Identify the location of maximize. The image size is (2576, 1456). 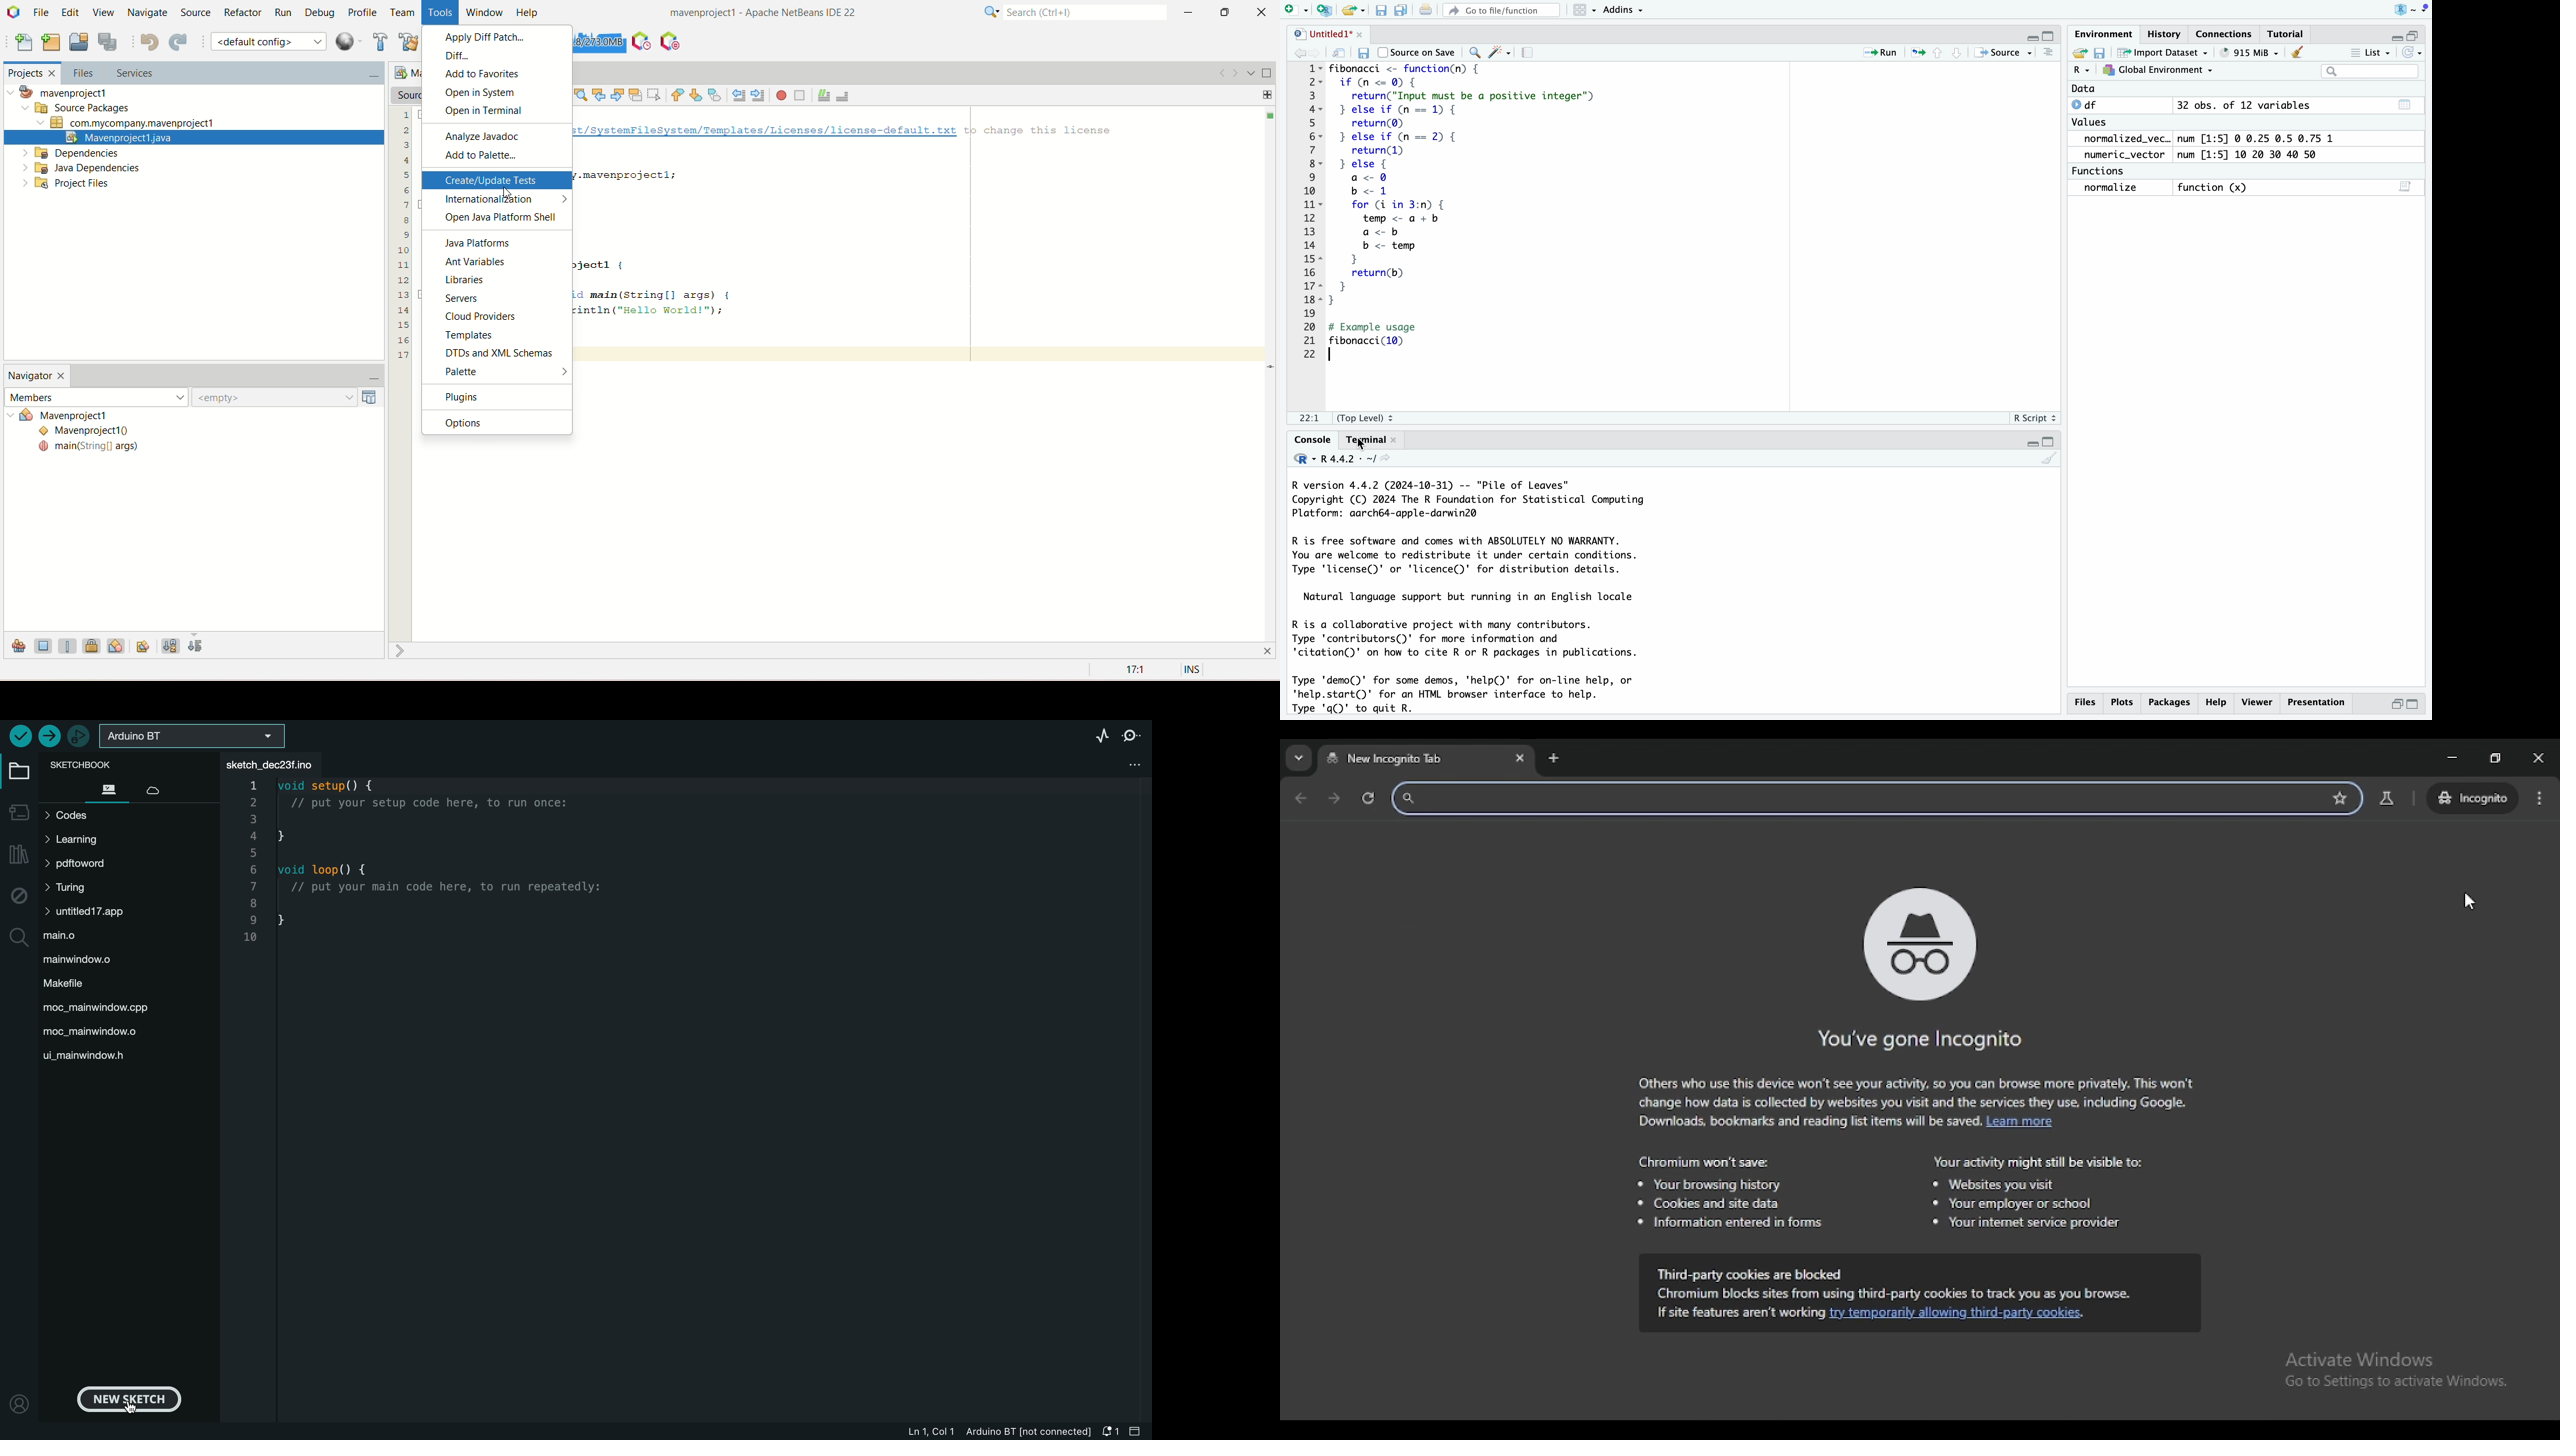
(2419, 34).